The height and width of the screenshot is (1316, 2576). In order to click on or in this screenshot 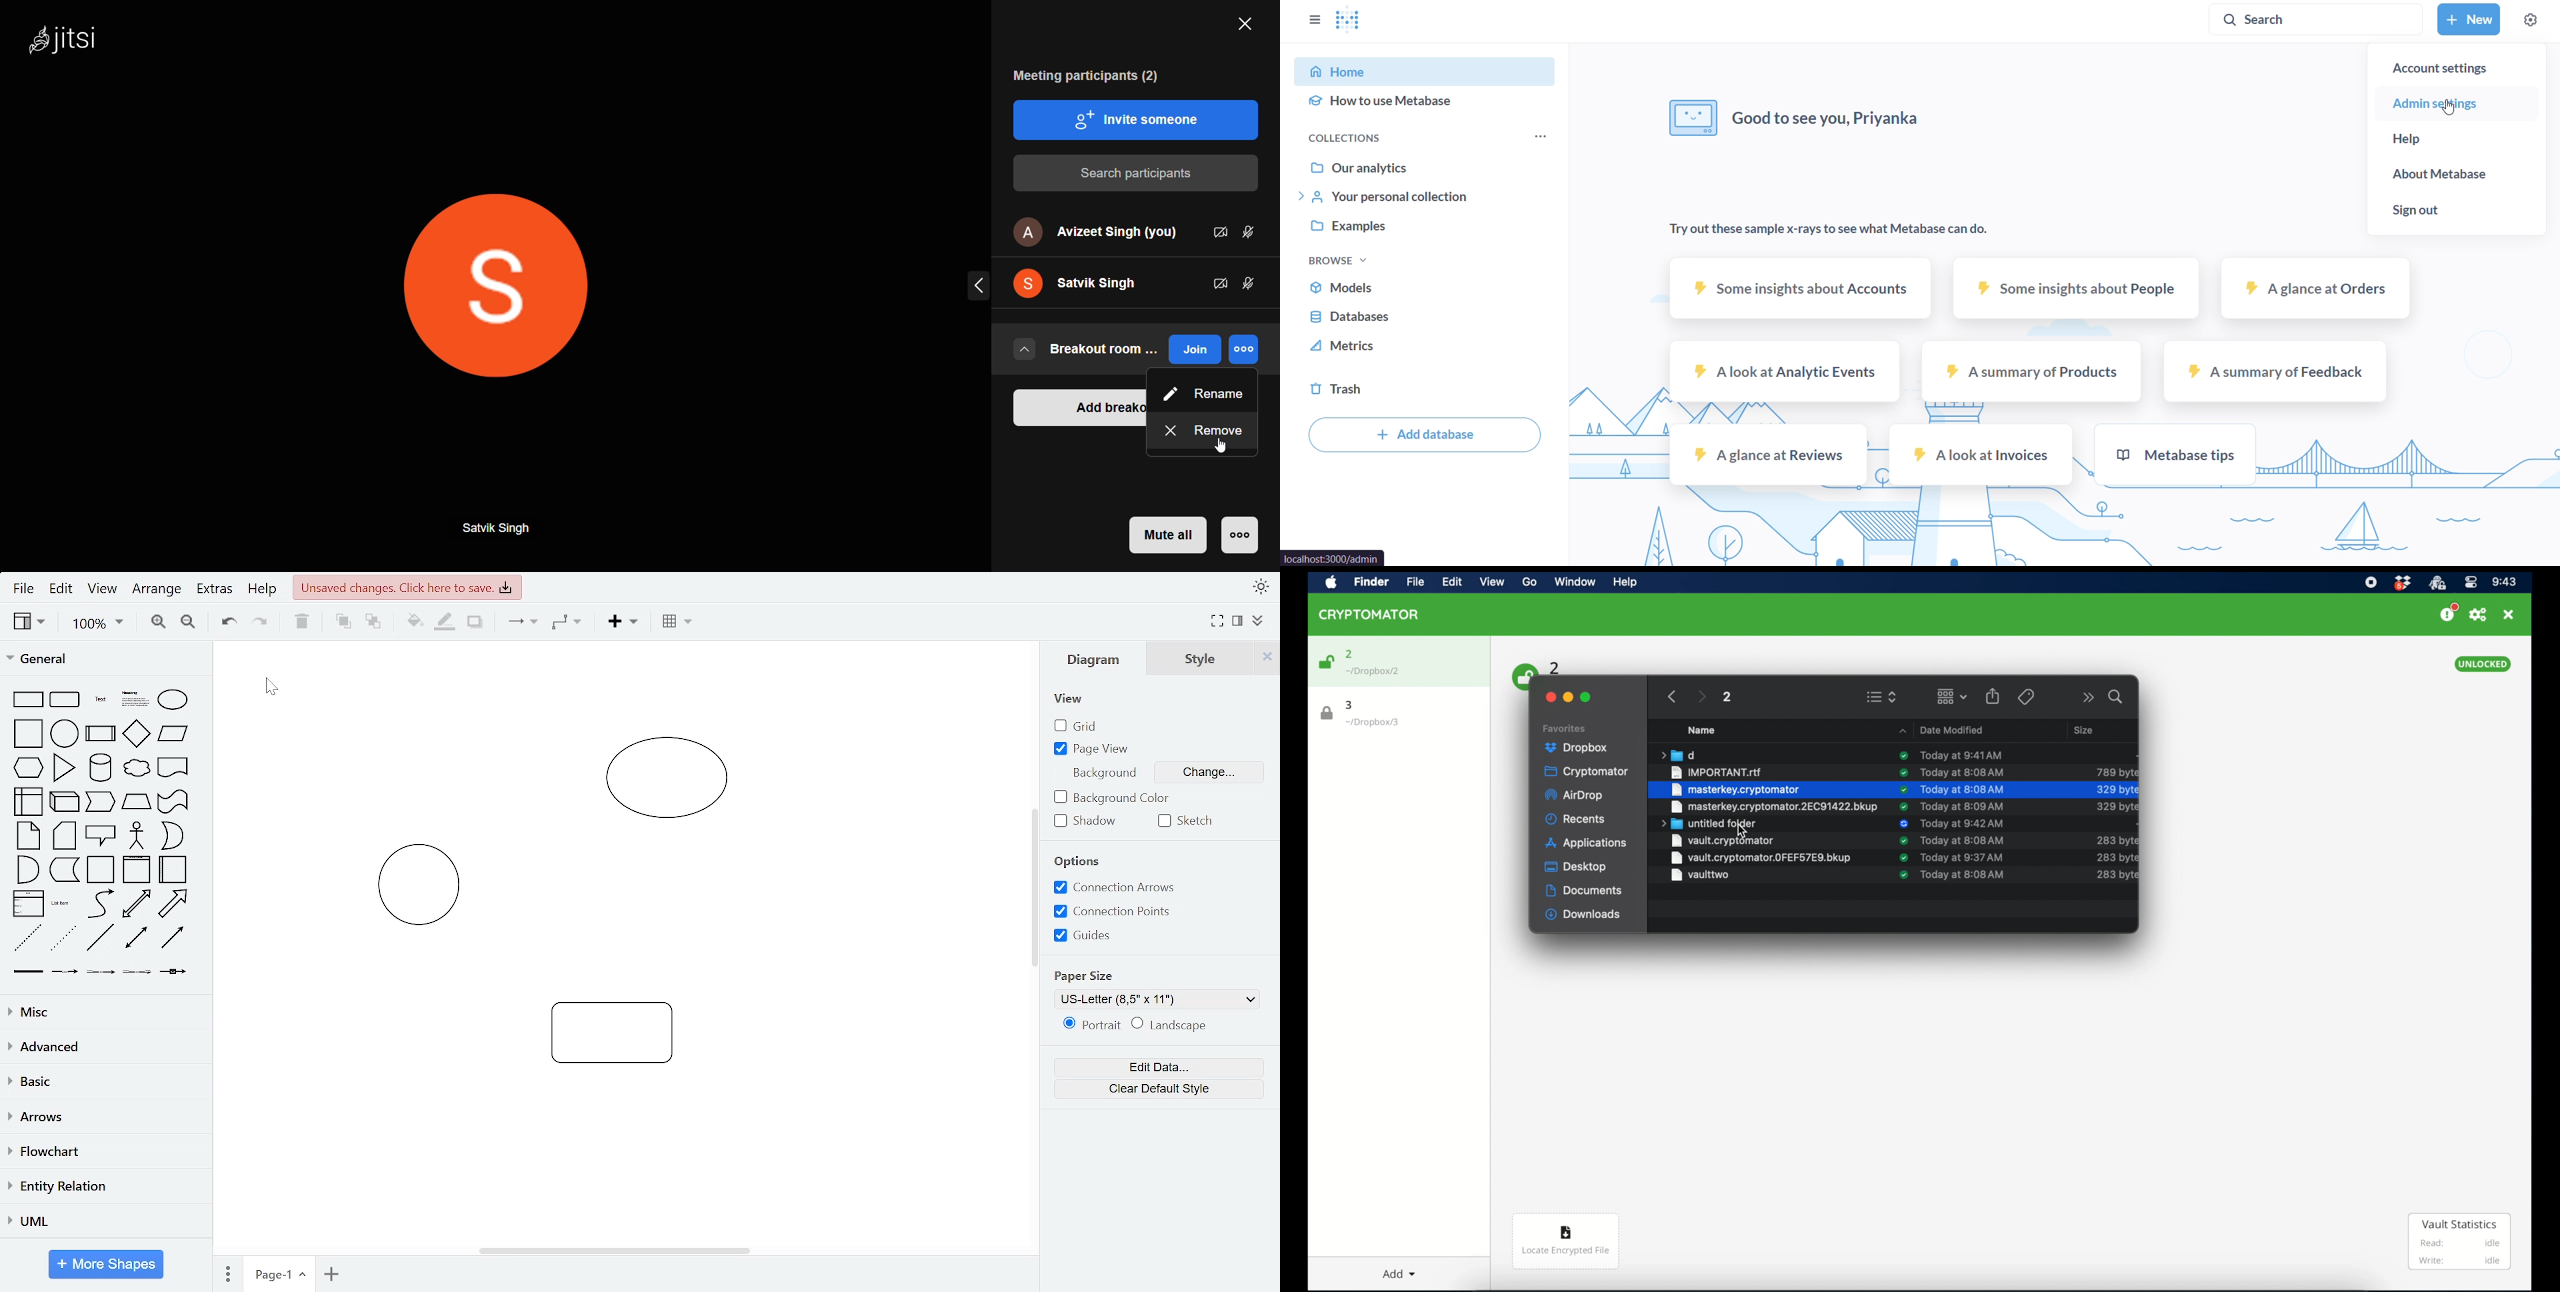, I will do `click(171, 835)`.